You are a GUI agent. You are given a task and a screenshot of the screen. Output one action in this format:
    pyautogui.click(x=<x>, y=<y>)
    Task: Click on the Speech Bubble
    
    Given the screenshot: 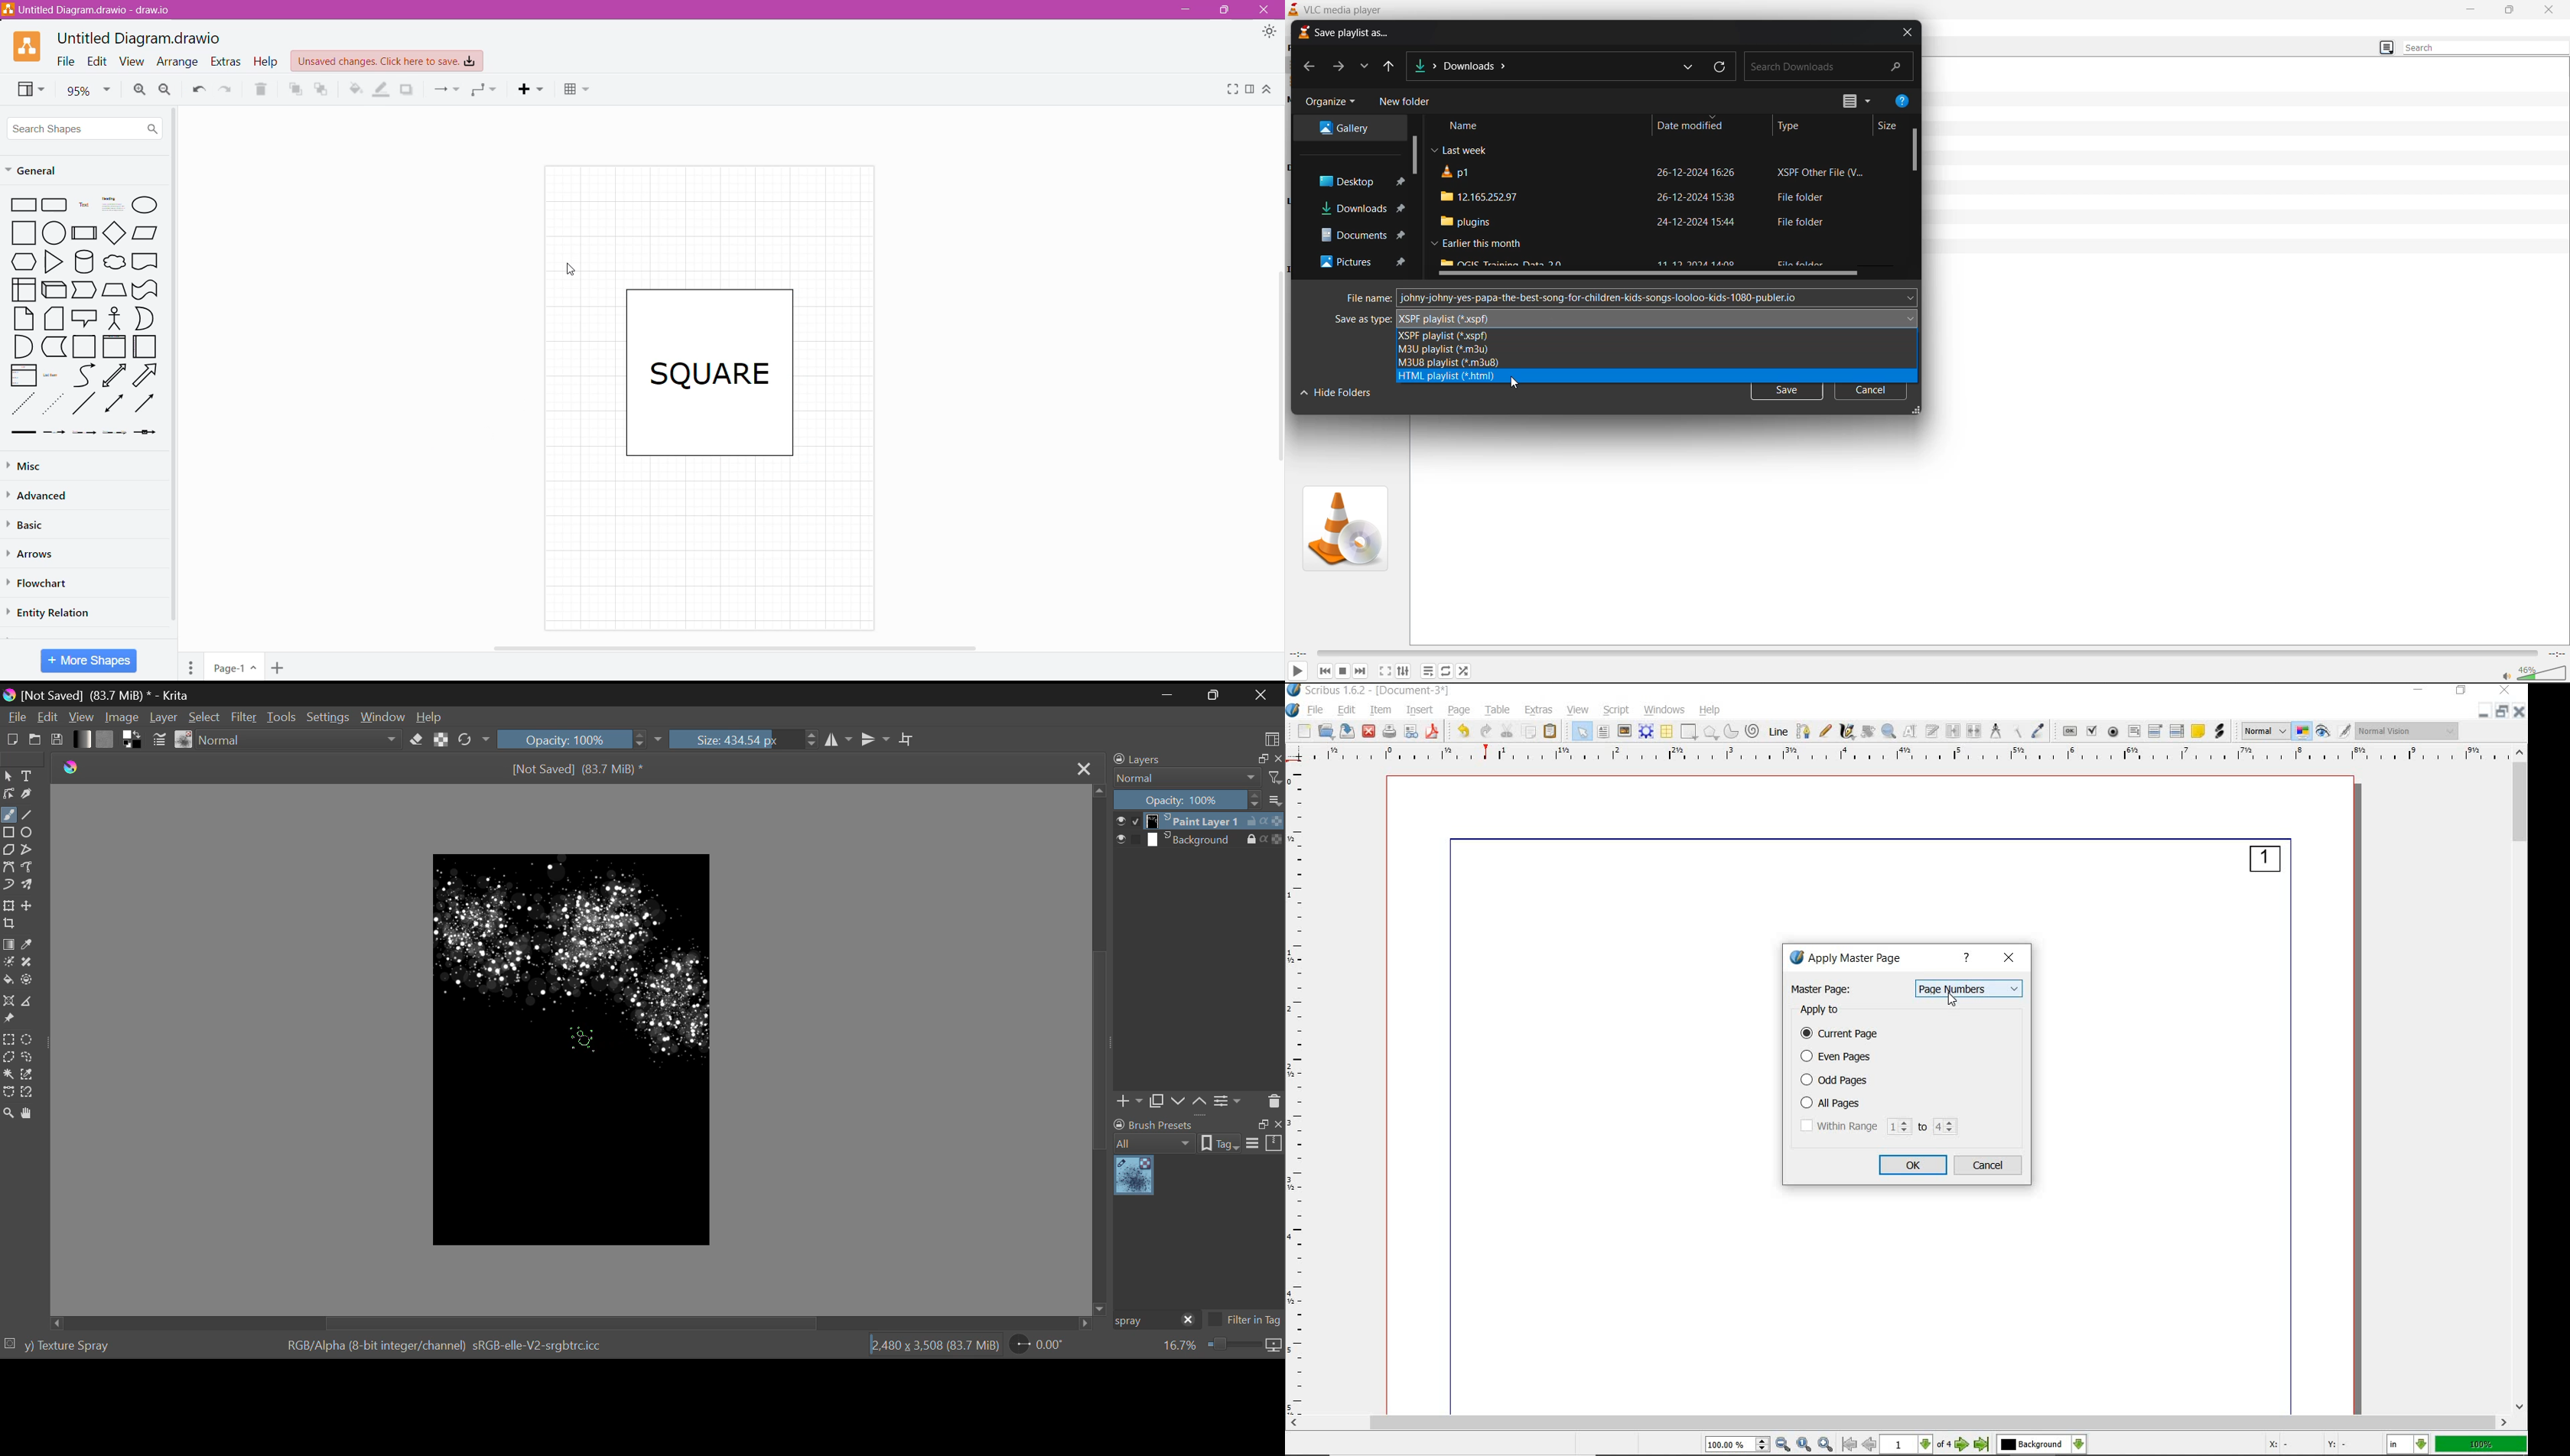 What is the action you would take?
    pyautogui.click(x=85, y=316)
    